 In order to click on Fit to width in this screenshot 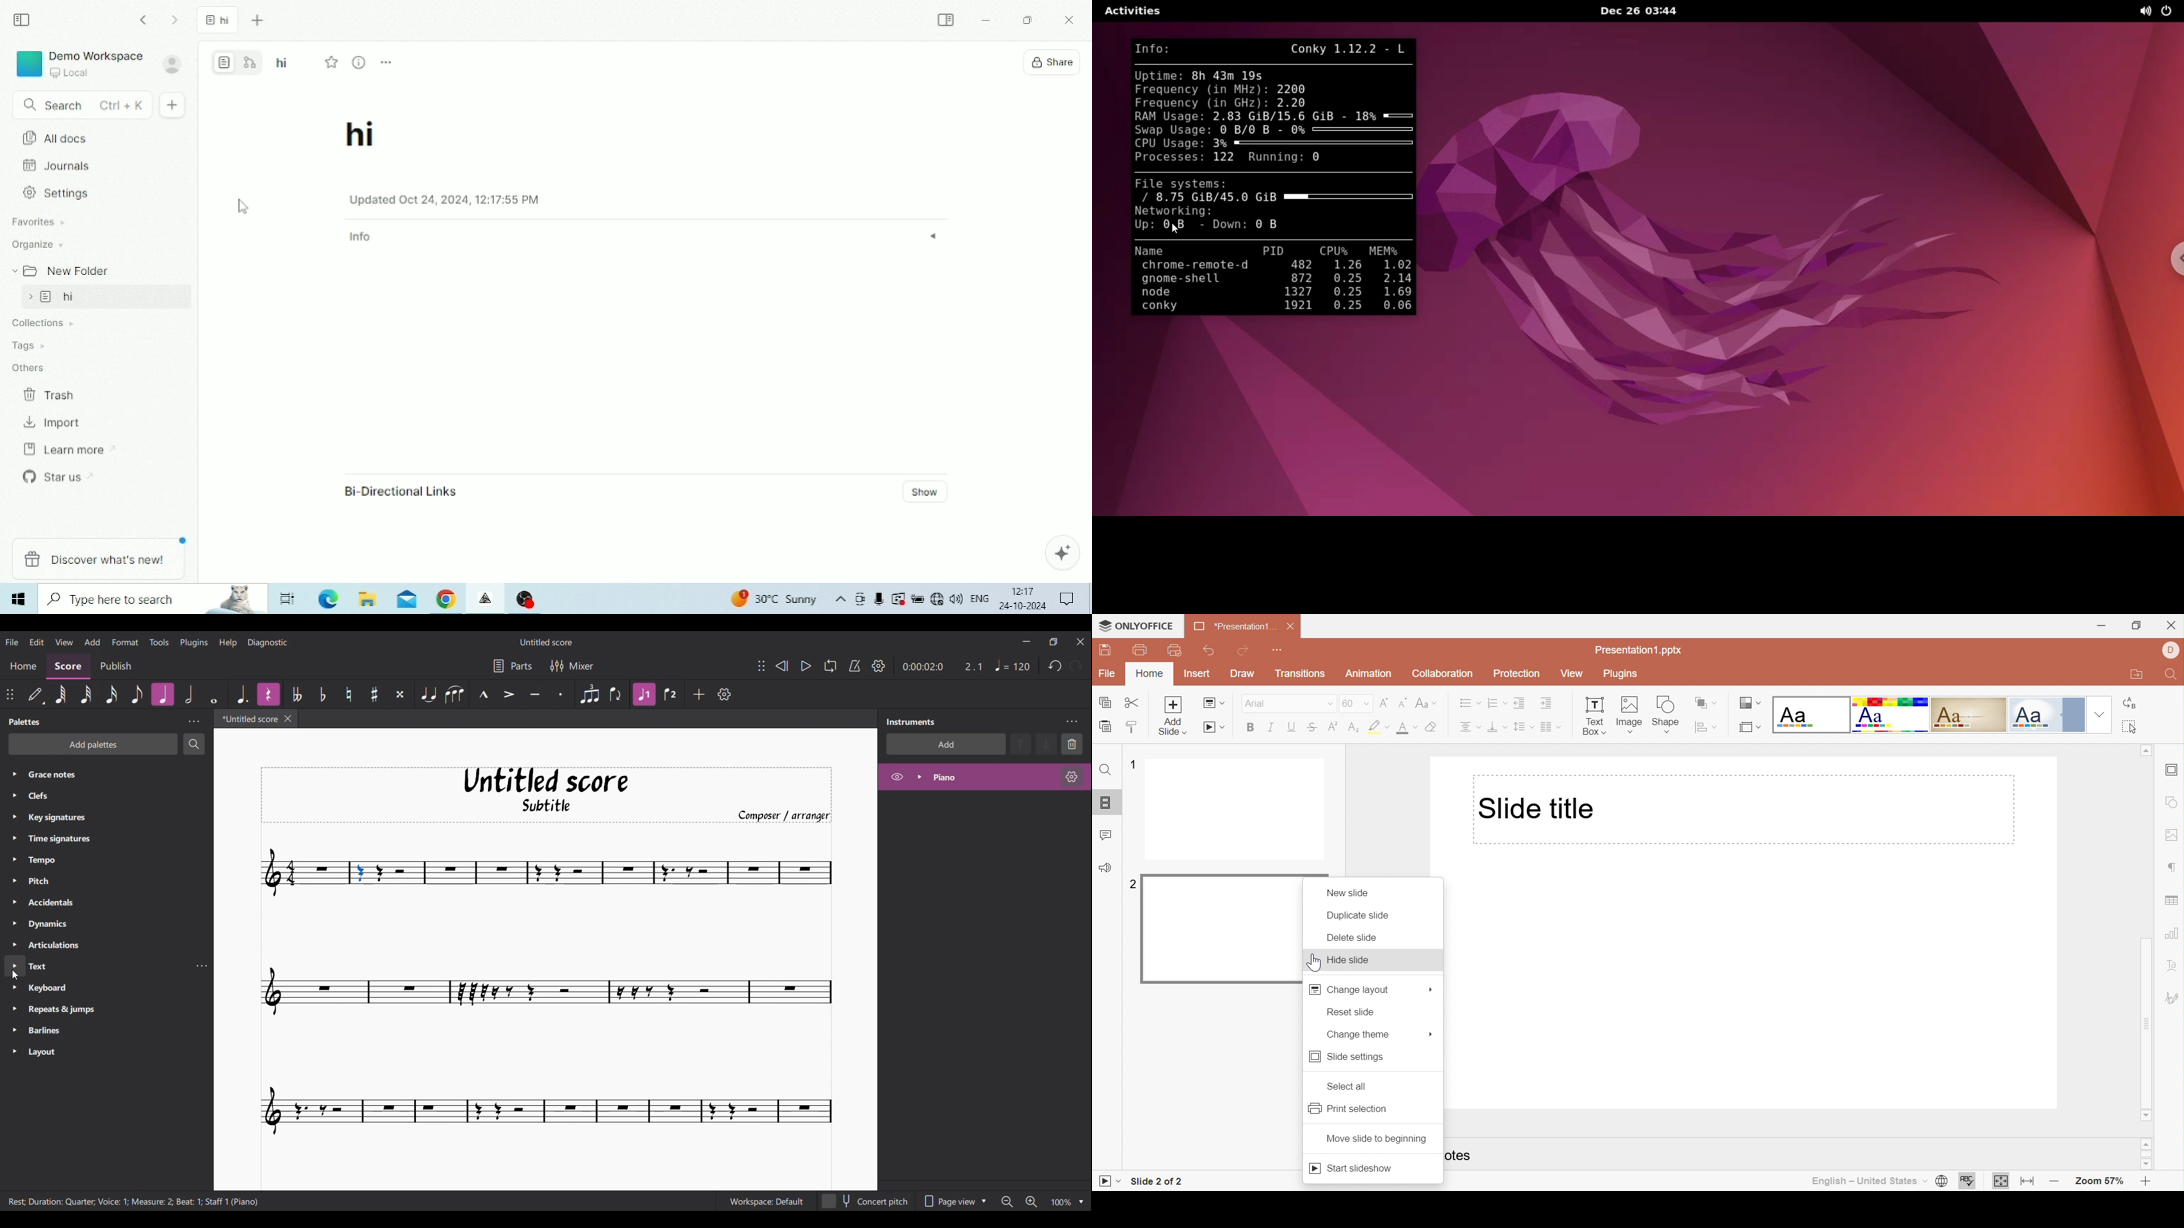, I will do `click(2025, 1182)`.